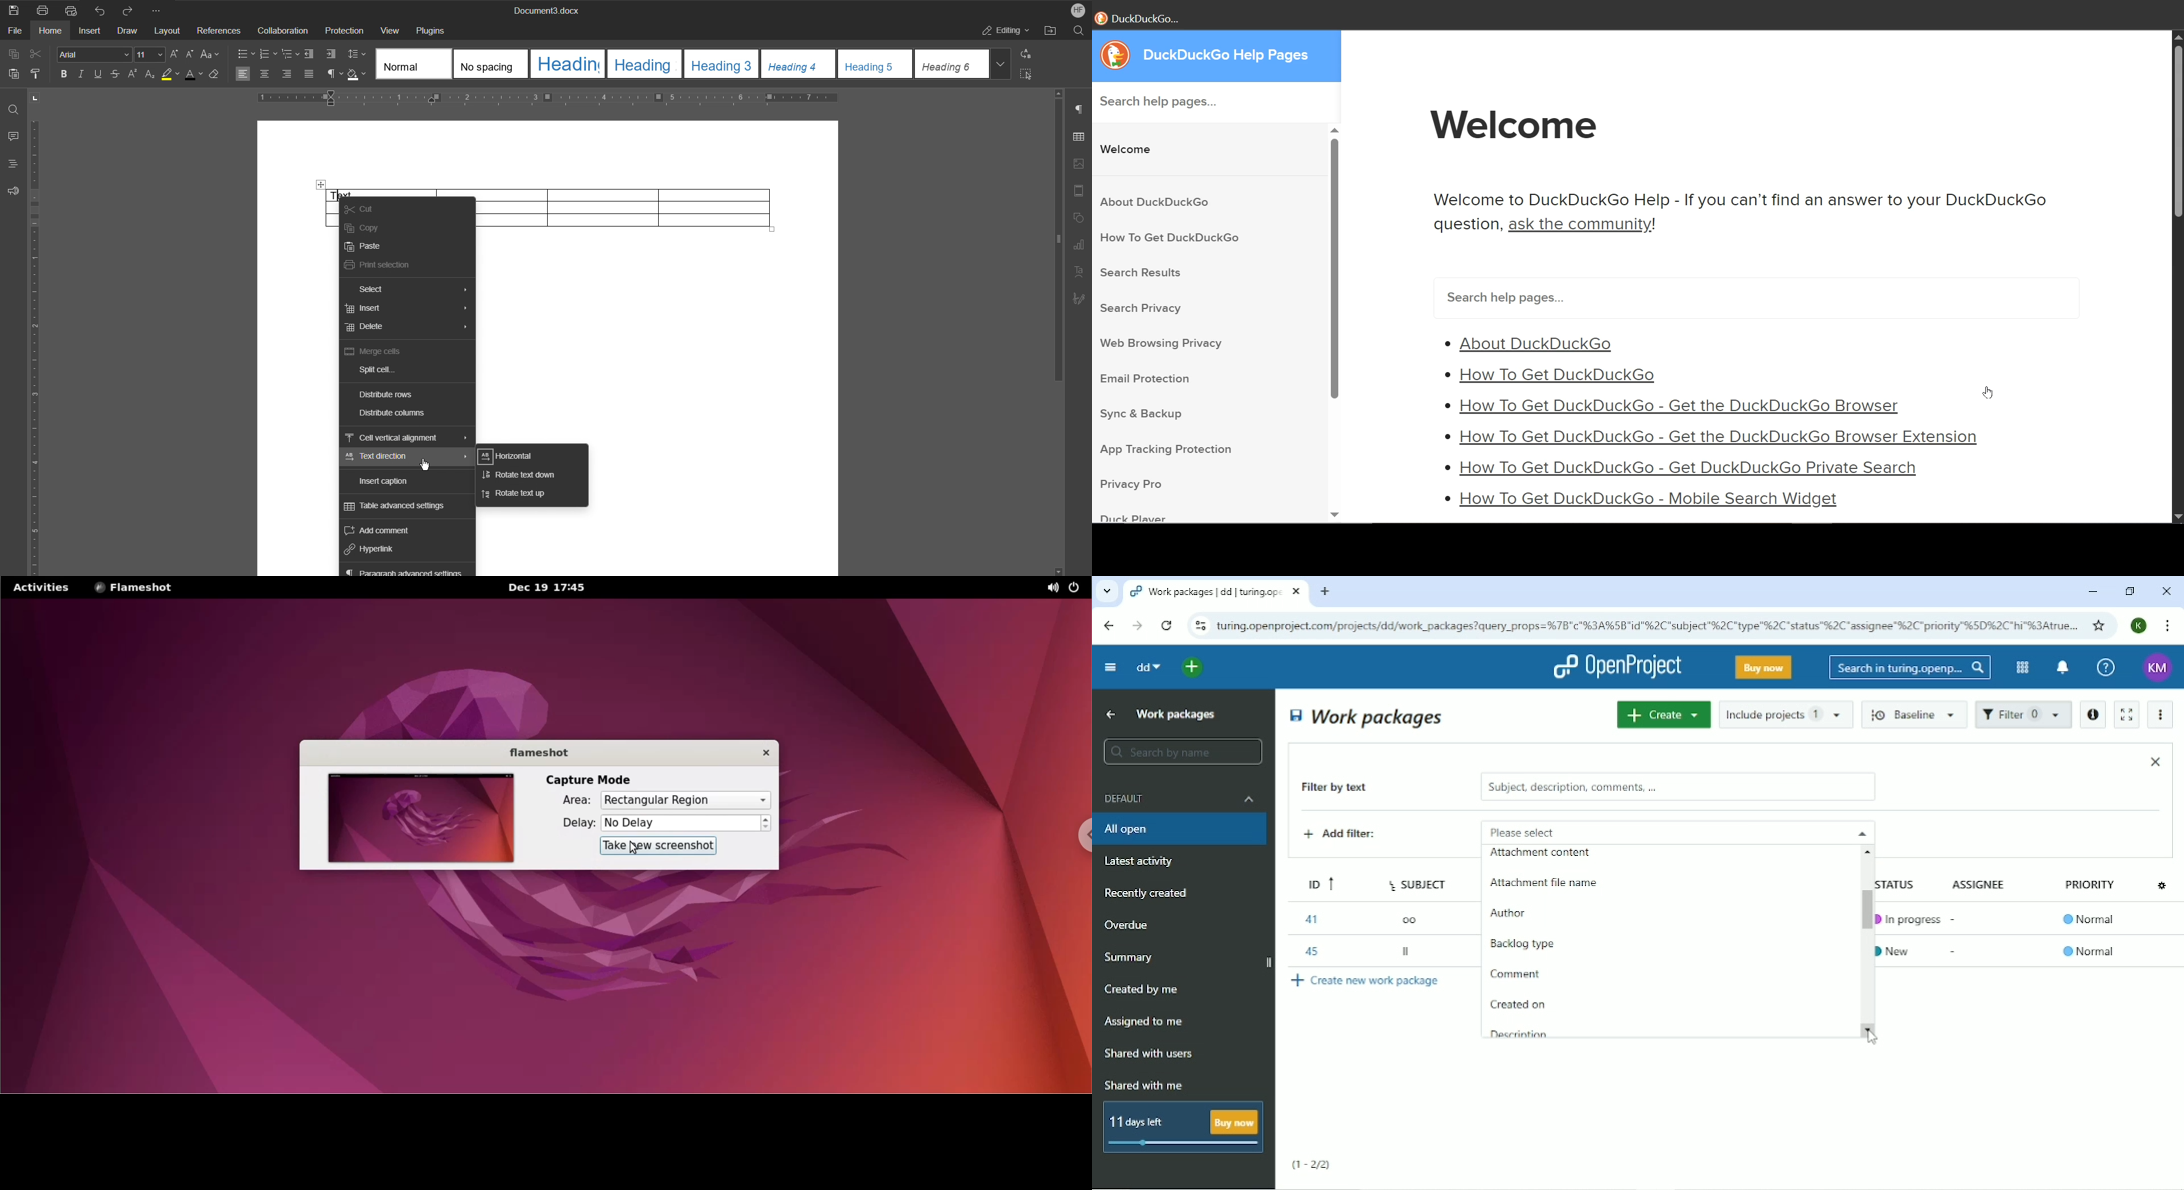 The width and height of the screenshot is (2184, 1204). What do you see at coordinates (13, 9) in the screenshot?
I see `Save` at bounding box center [13, 9].